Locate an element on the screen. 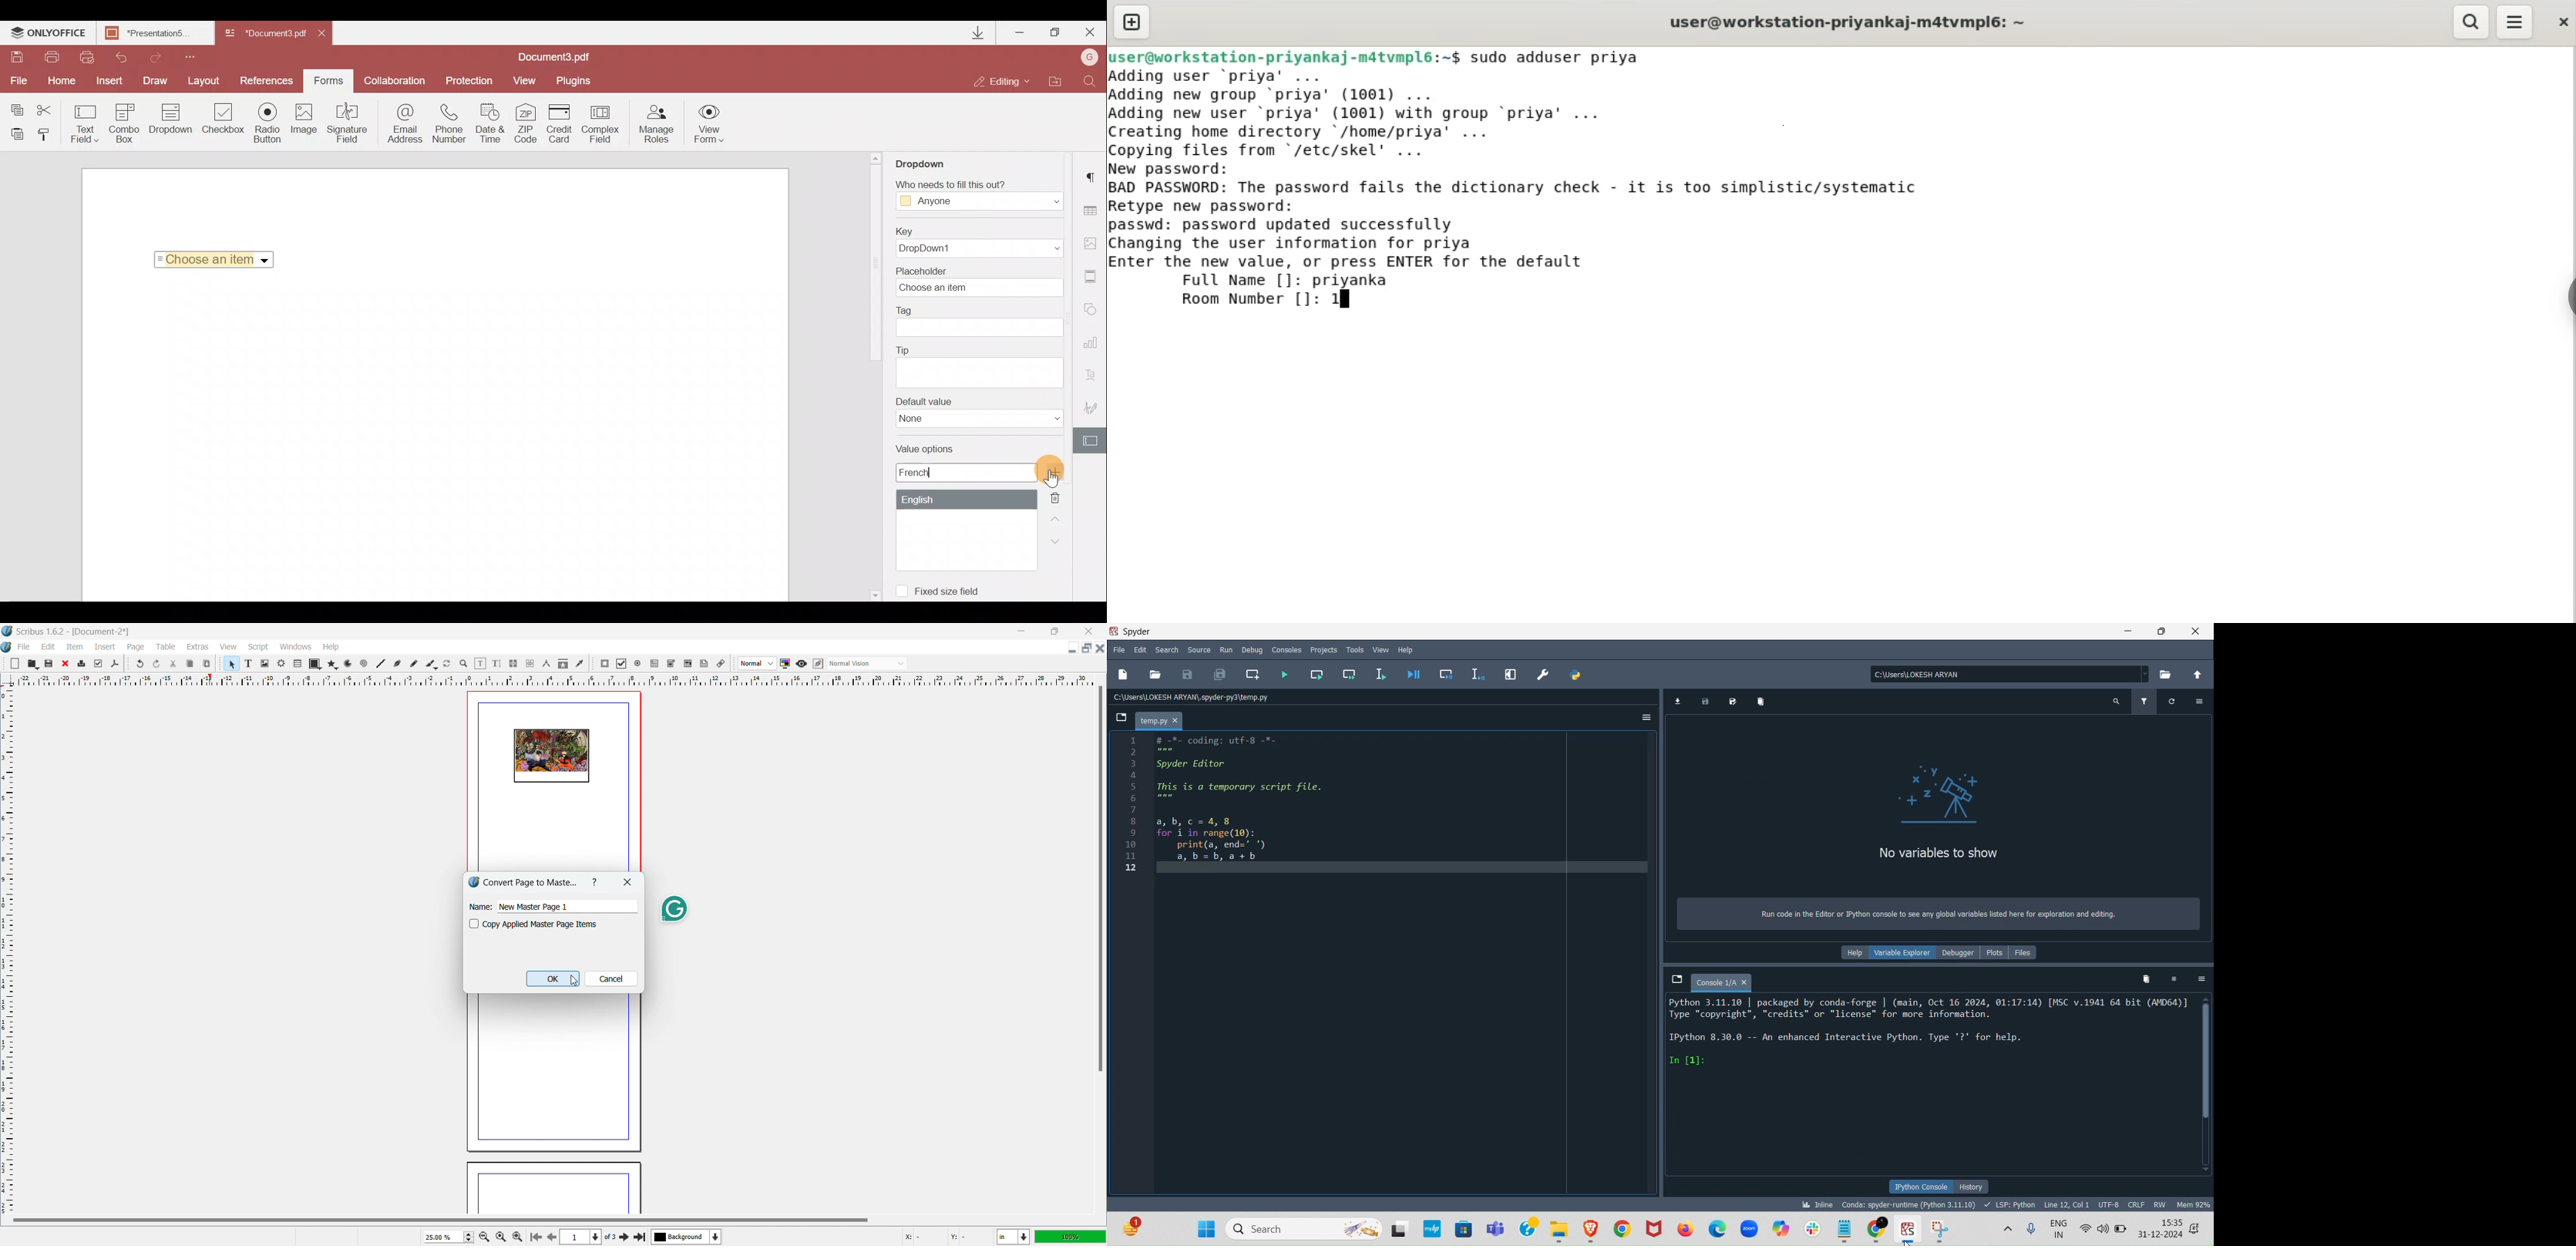 This screenshot has height=1260, width=2576. Remove all variables is located at coordinates (1760, 701).